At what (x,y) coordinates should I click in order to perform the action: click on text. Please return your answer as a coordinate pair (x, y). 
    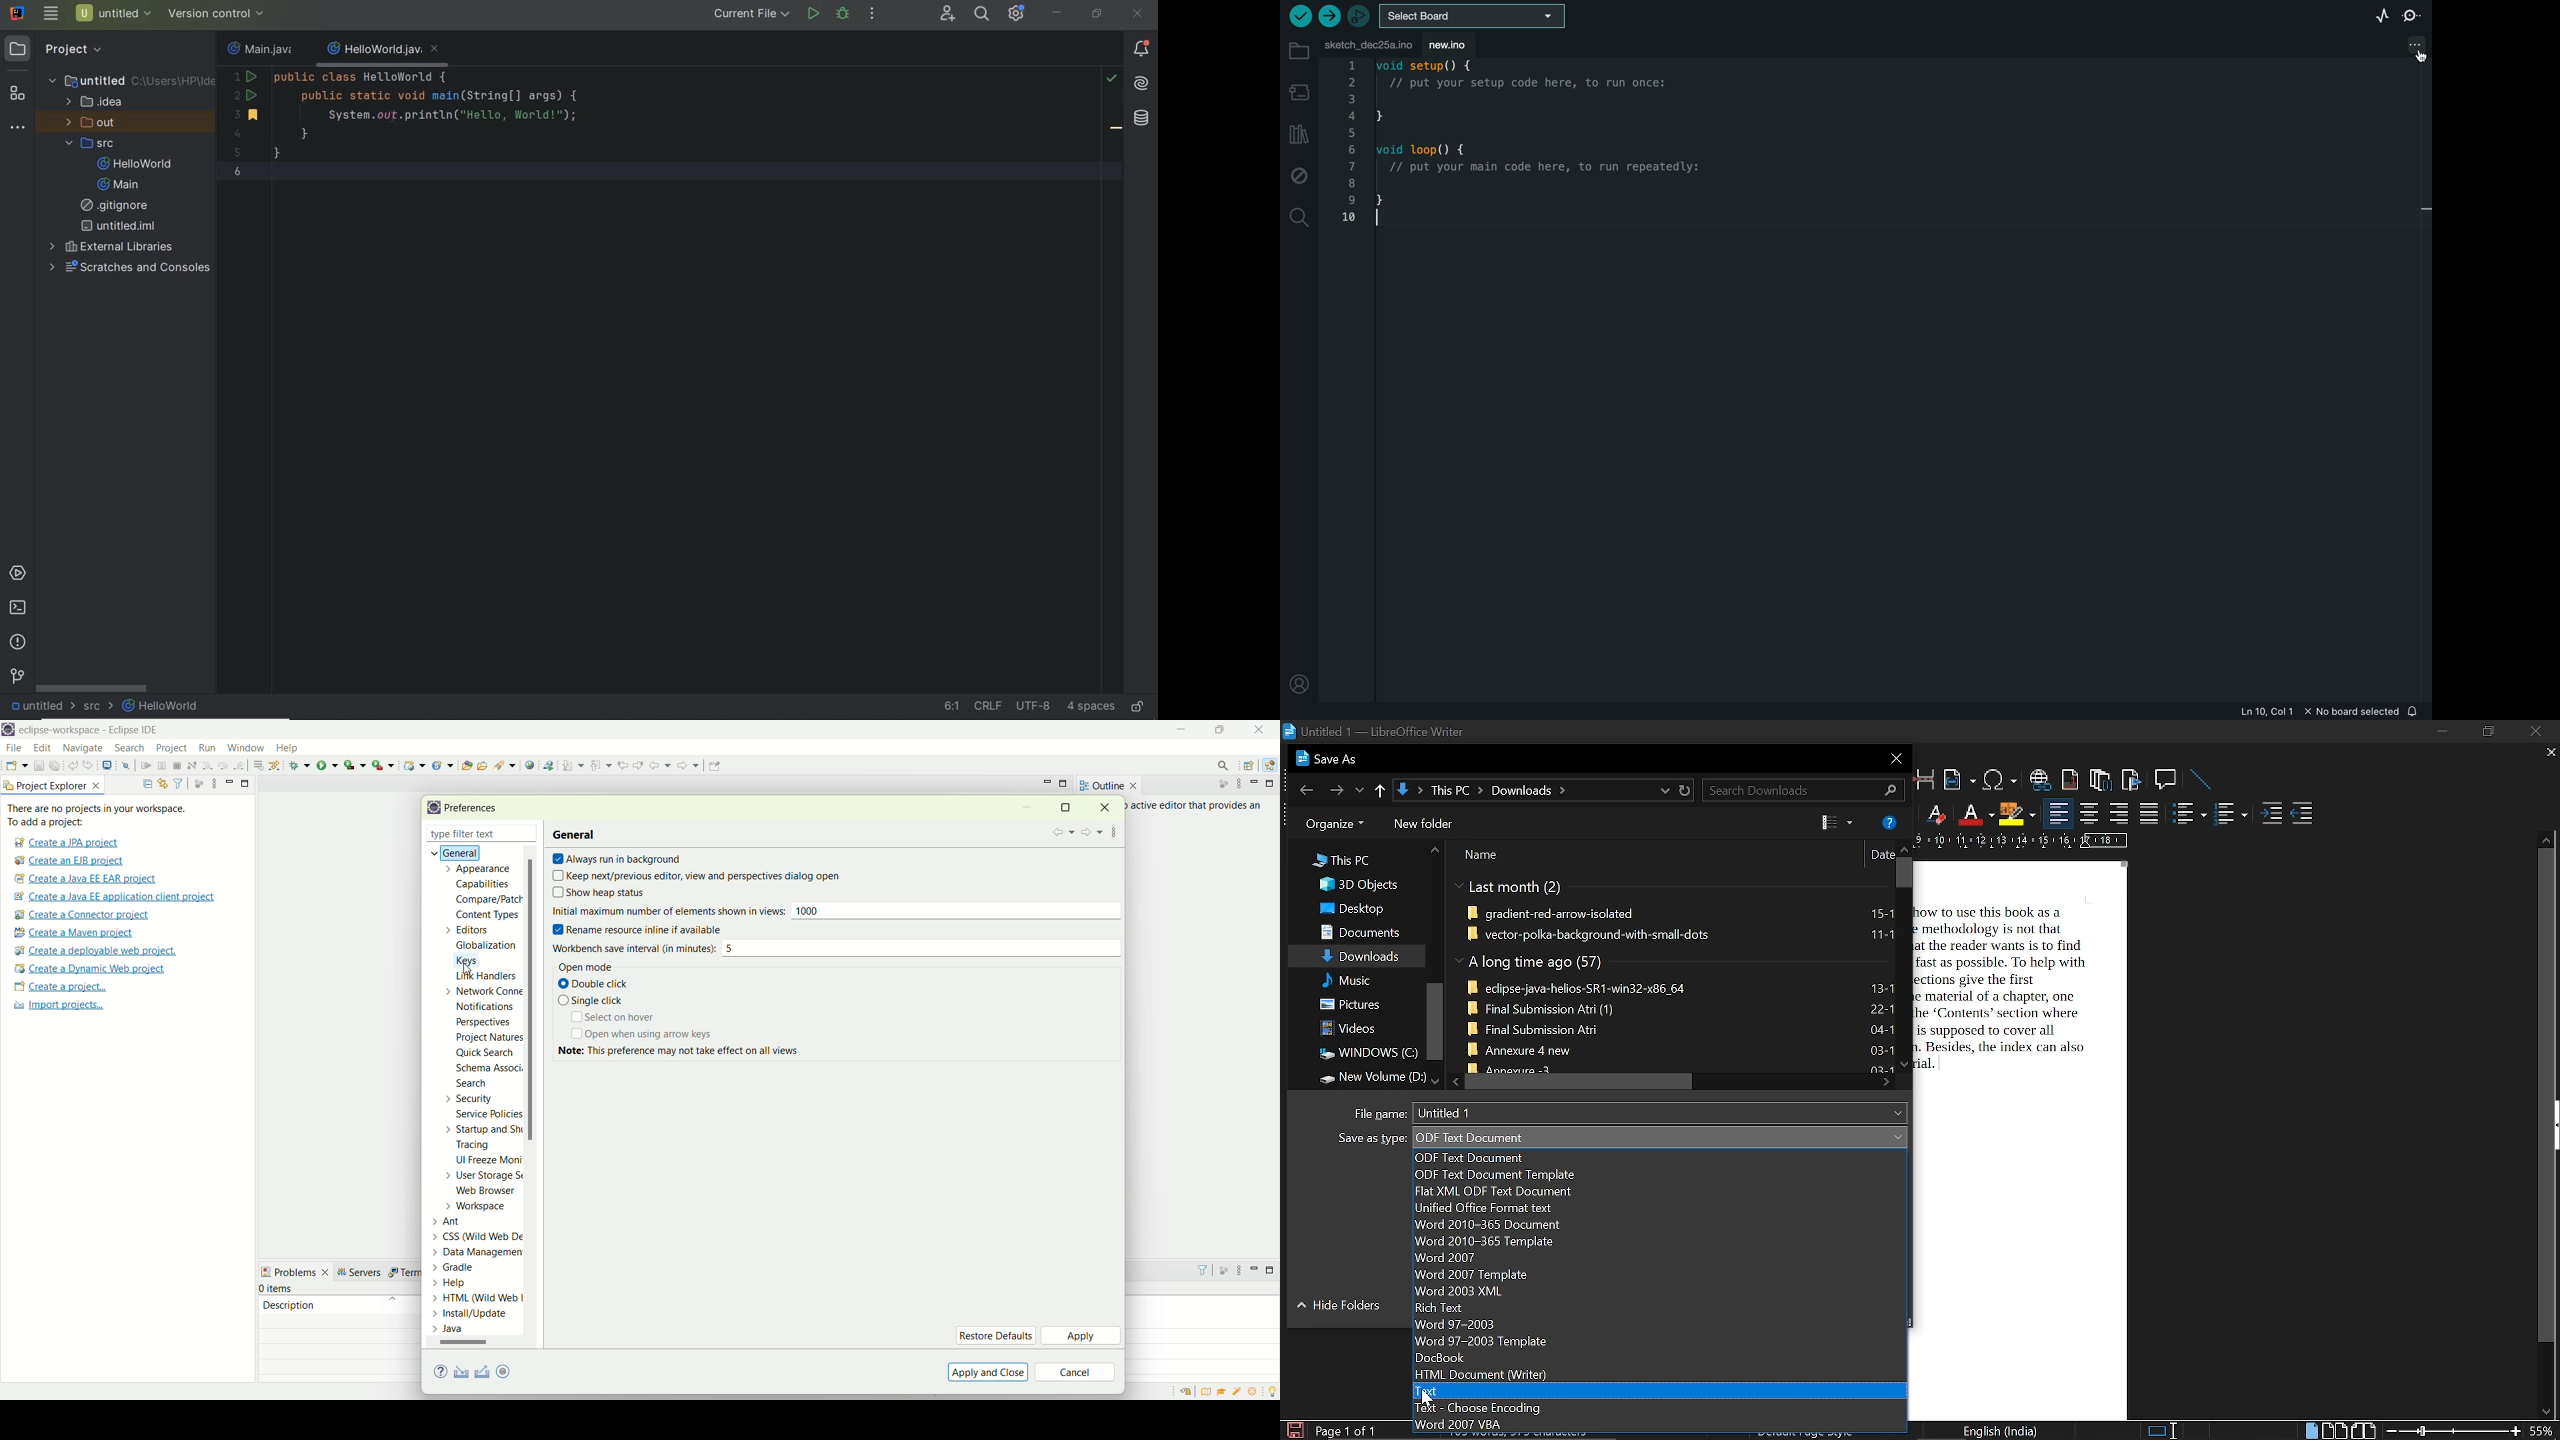
    Looking at the image, I should click on (1657, 1391).